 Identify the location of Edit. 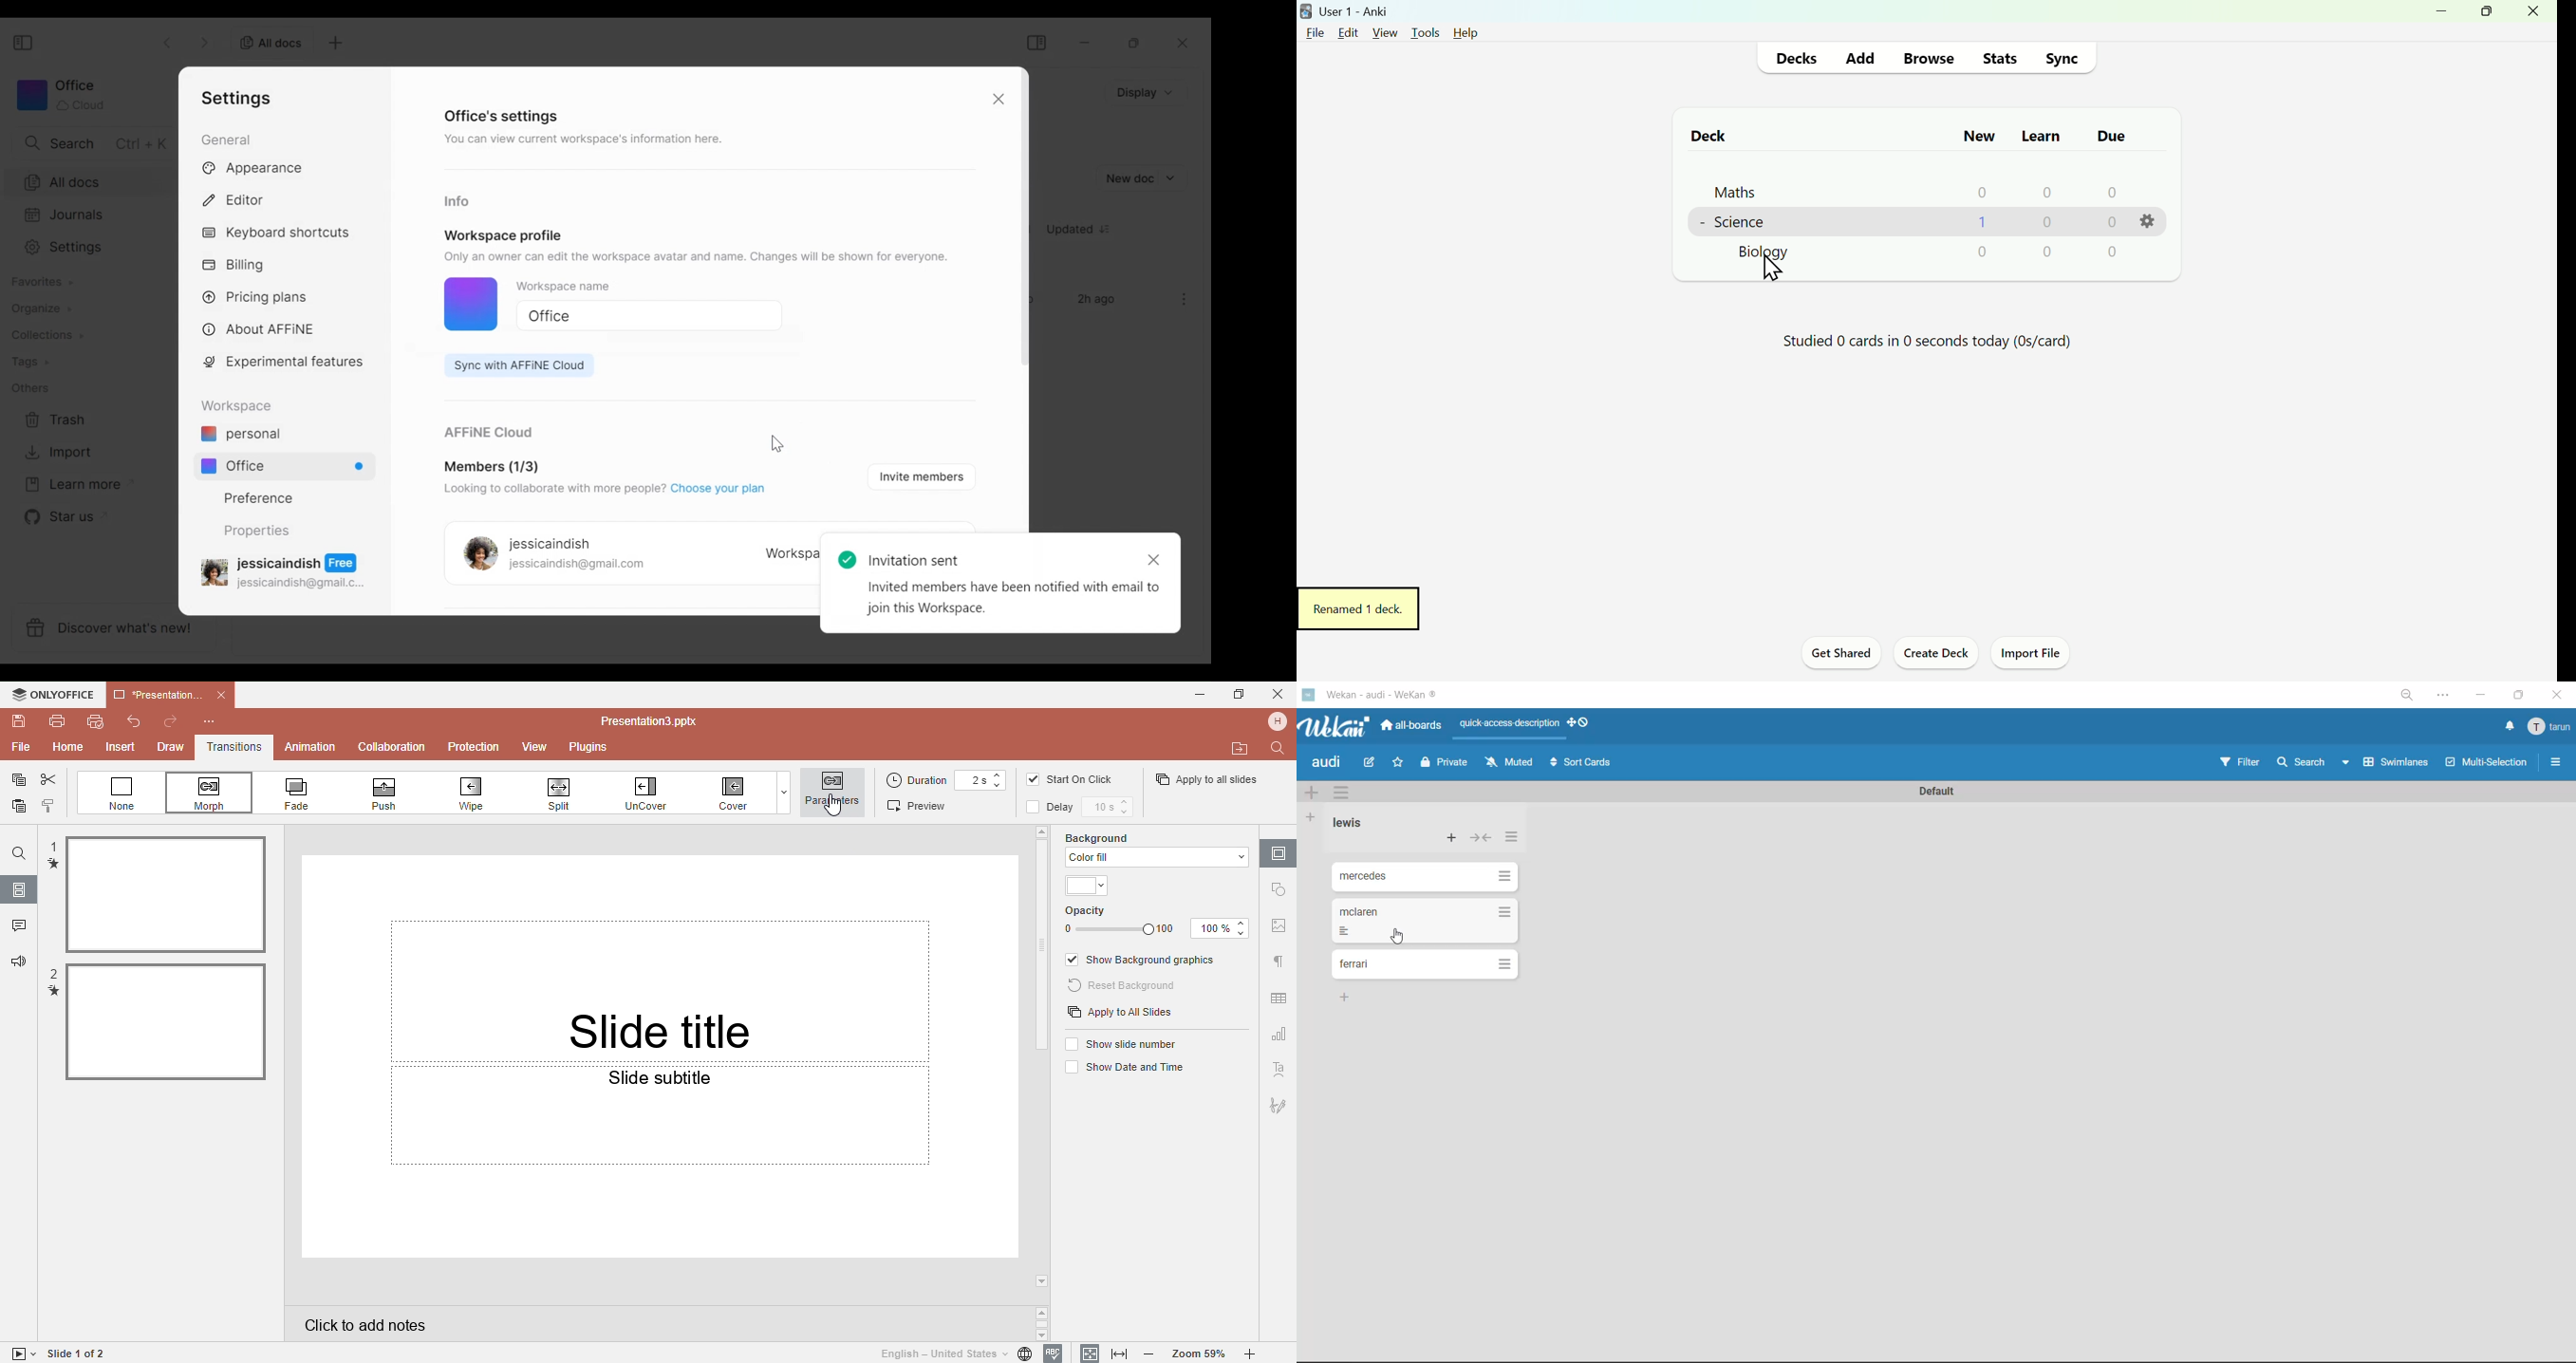
(1352, 31).